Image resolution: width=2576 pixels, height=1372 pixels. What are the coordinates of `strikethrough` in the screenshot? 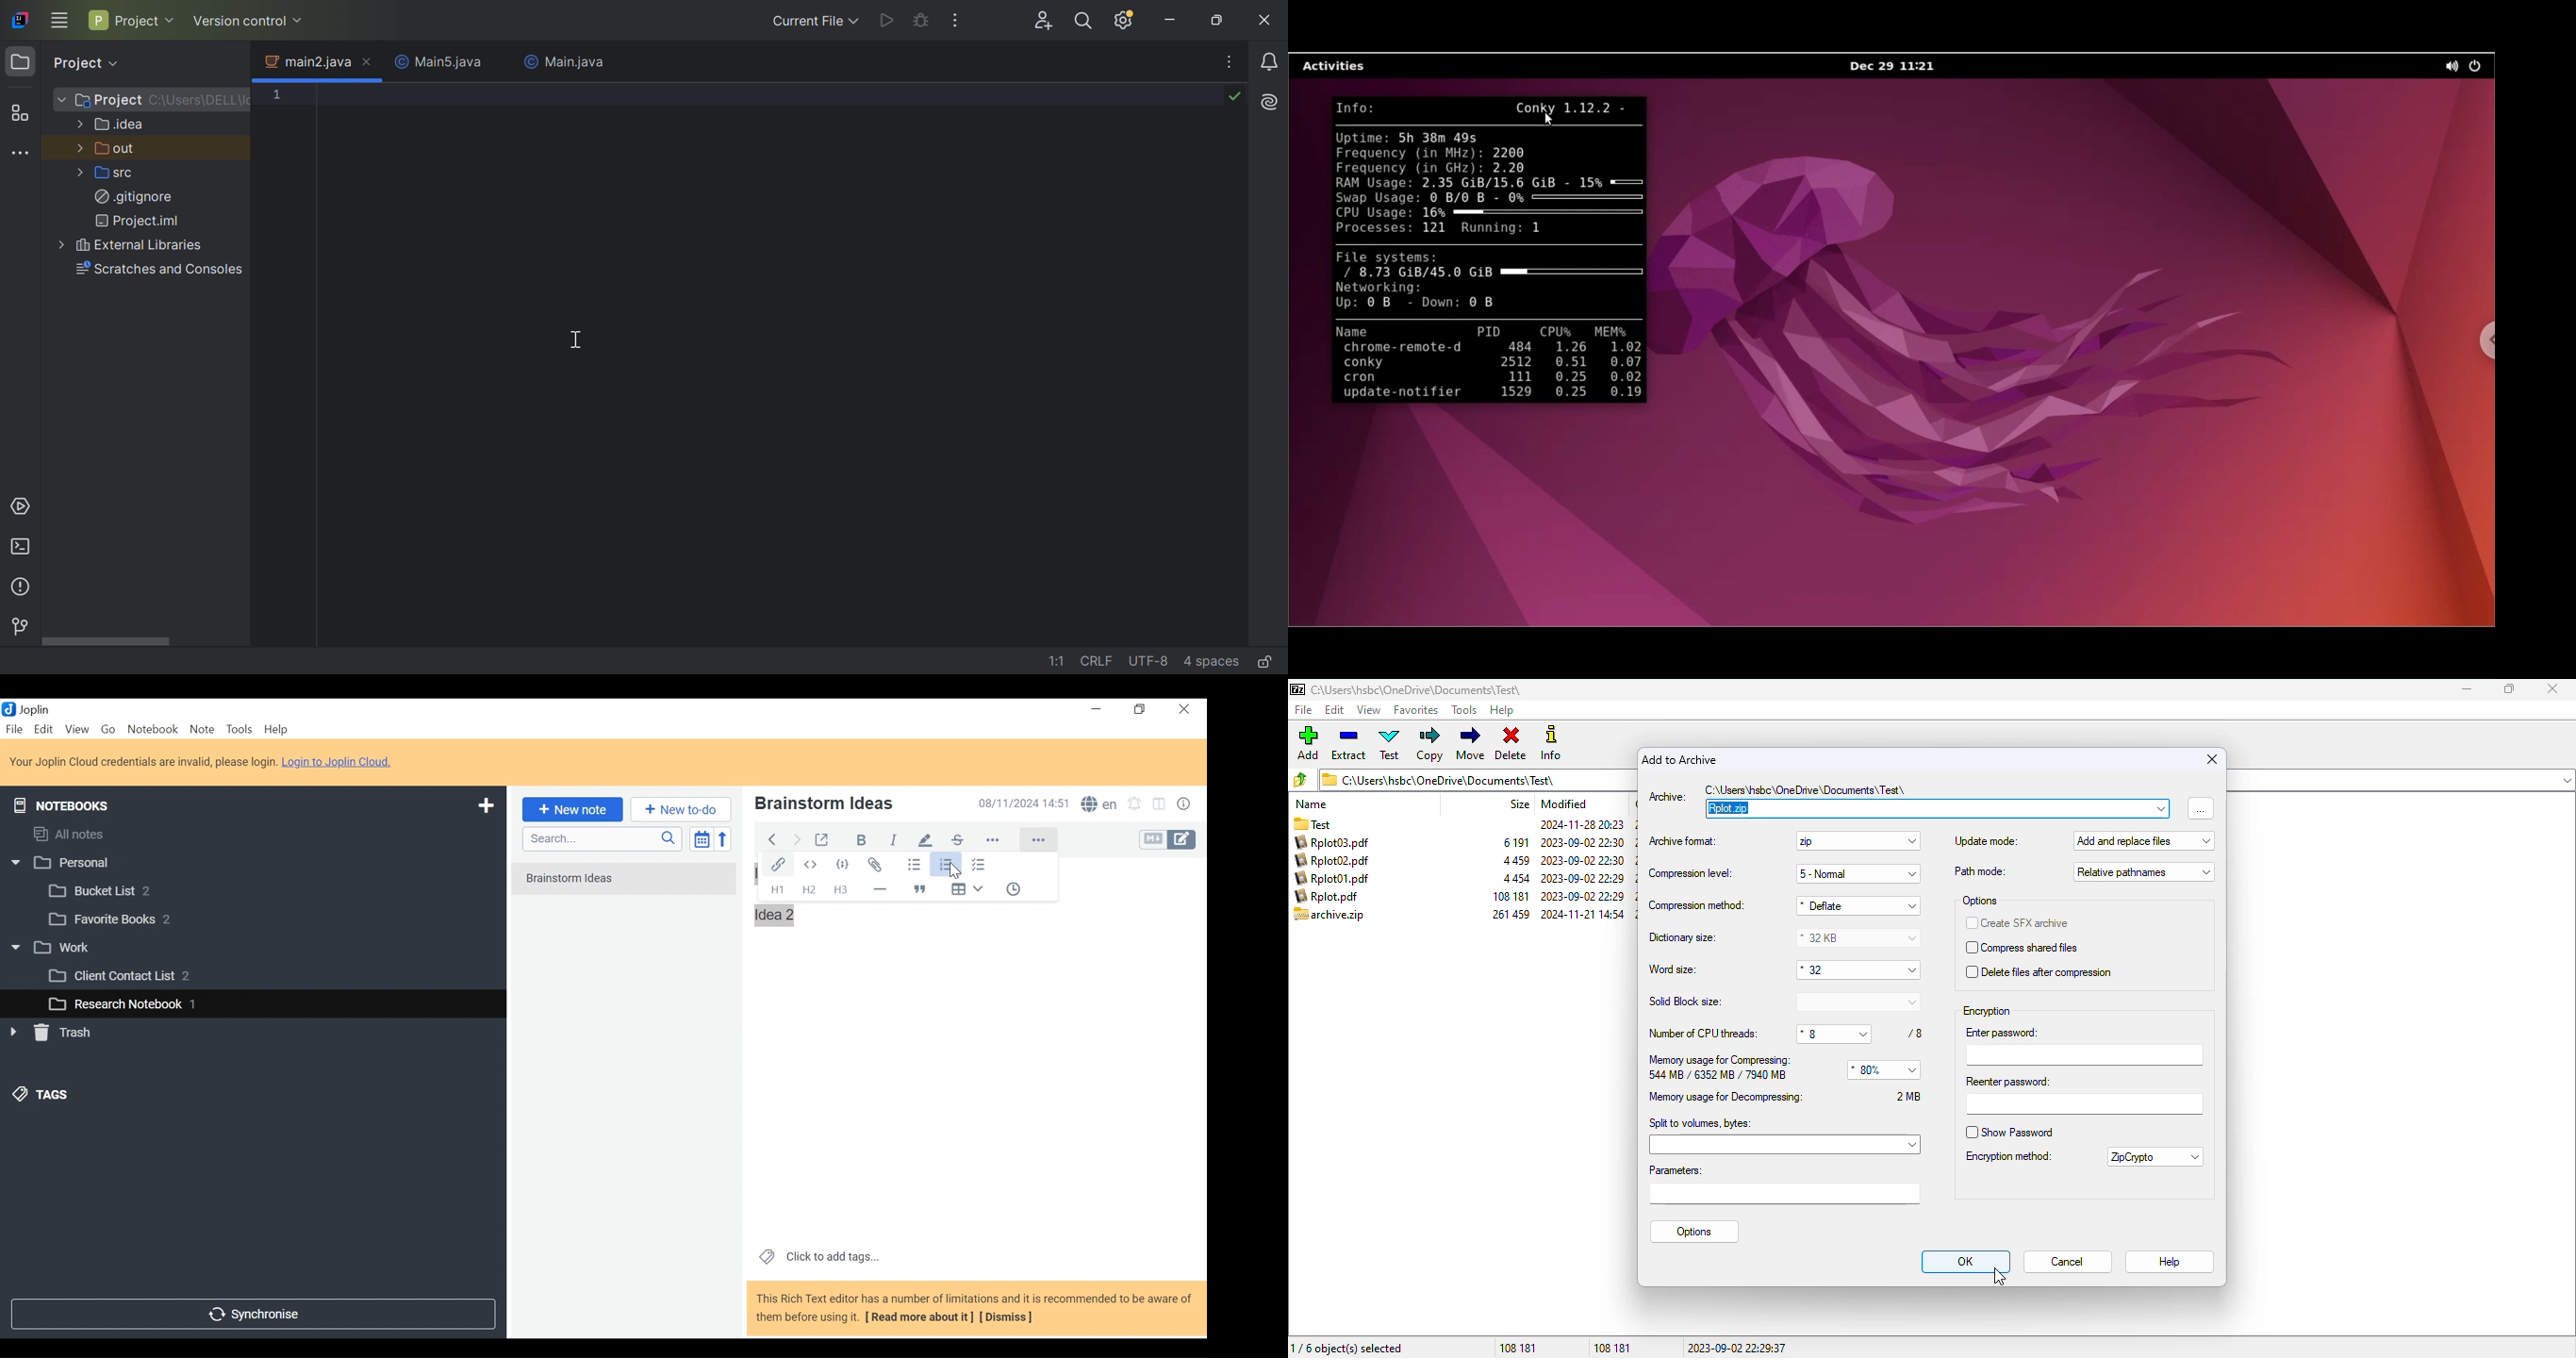 It's located at (959, 837).